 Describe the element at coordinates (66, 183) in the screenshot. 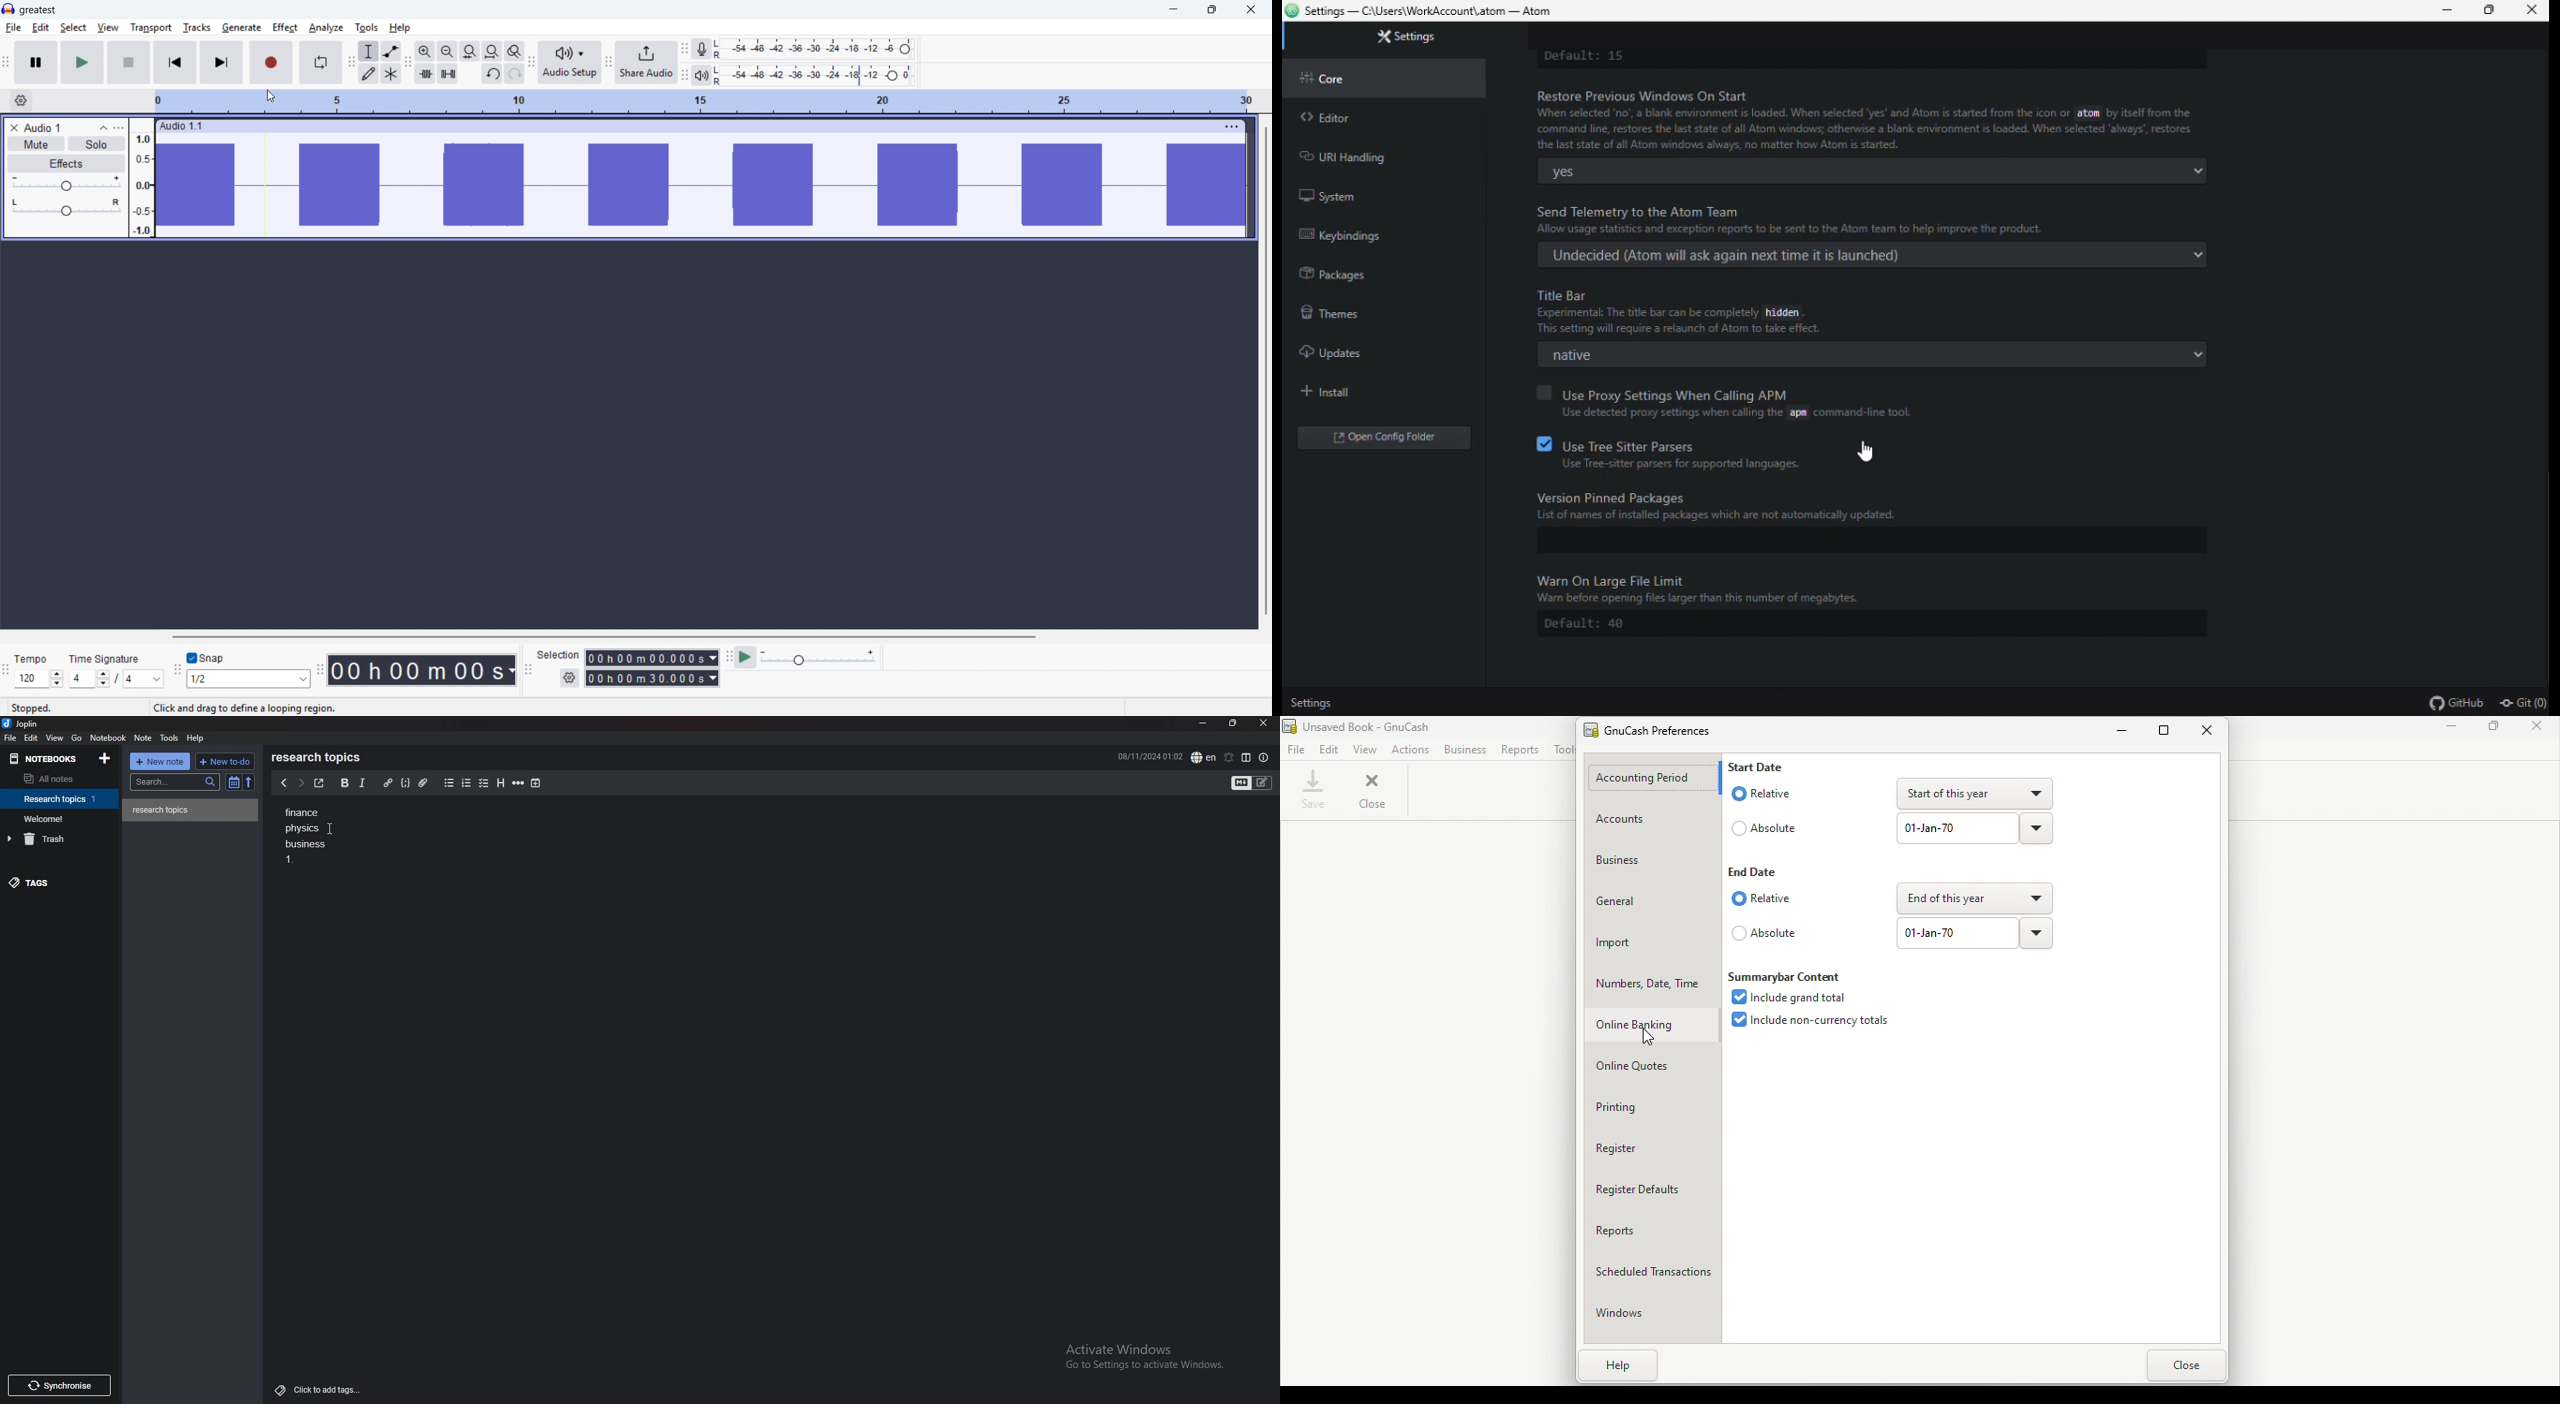

I see `gain ` at that location.